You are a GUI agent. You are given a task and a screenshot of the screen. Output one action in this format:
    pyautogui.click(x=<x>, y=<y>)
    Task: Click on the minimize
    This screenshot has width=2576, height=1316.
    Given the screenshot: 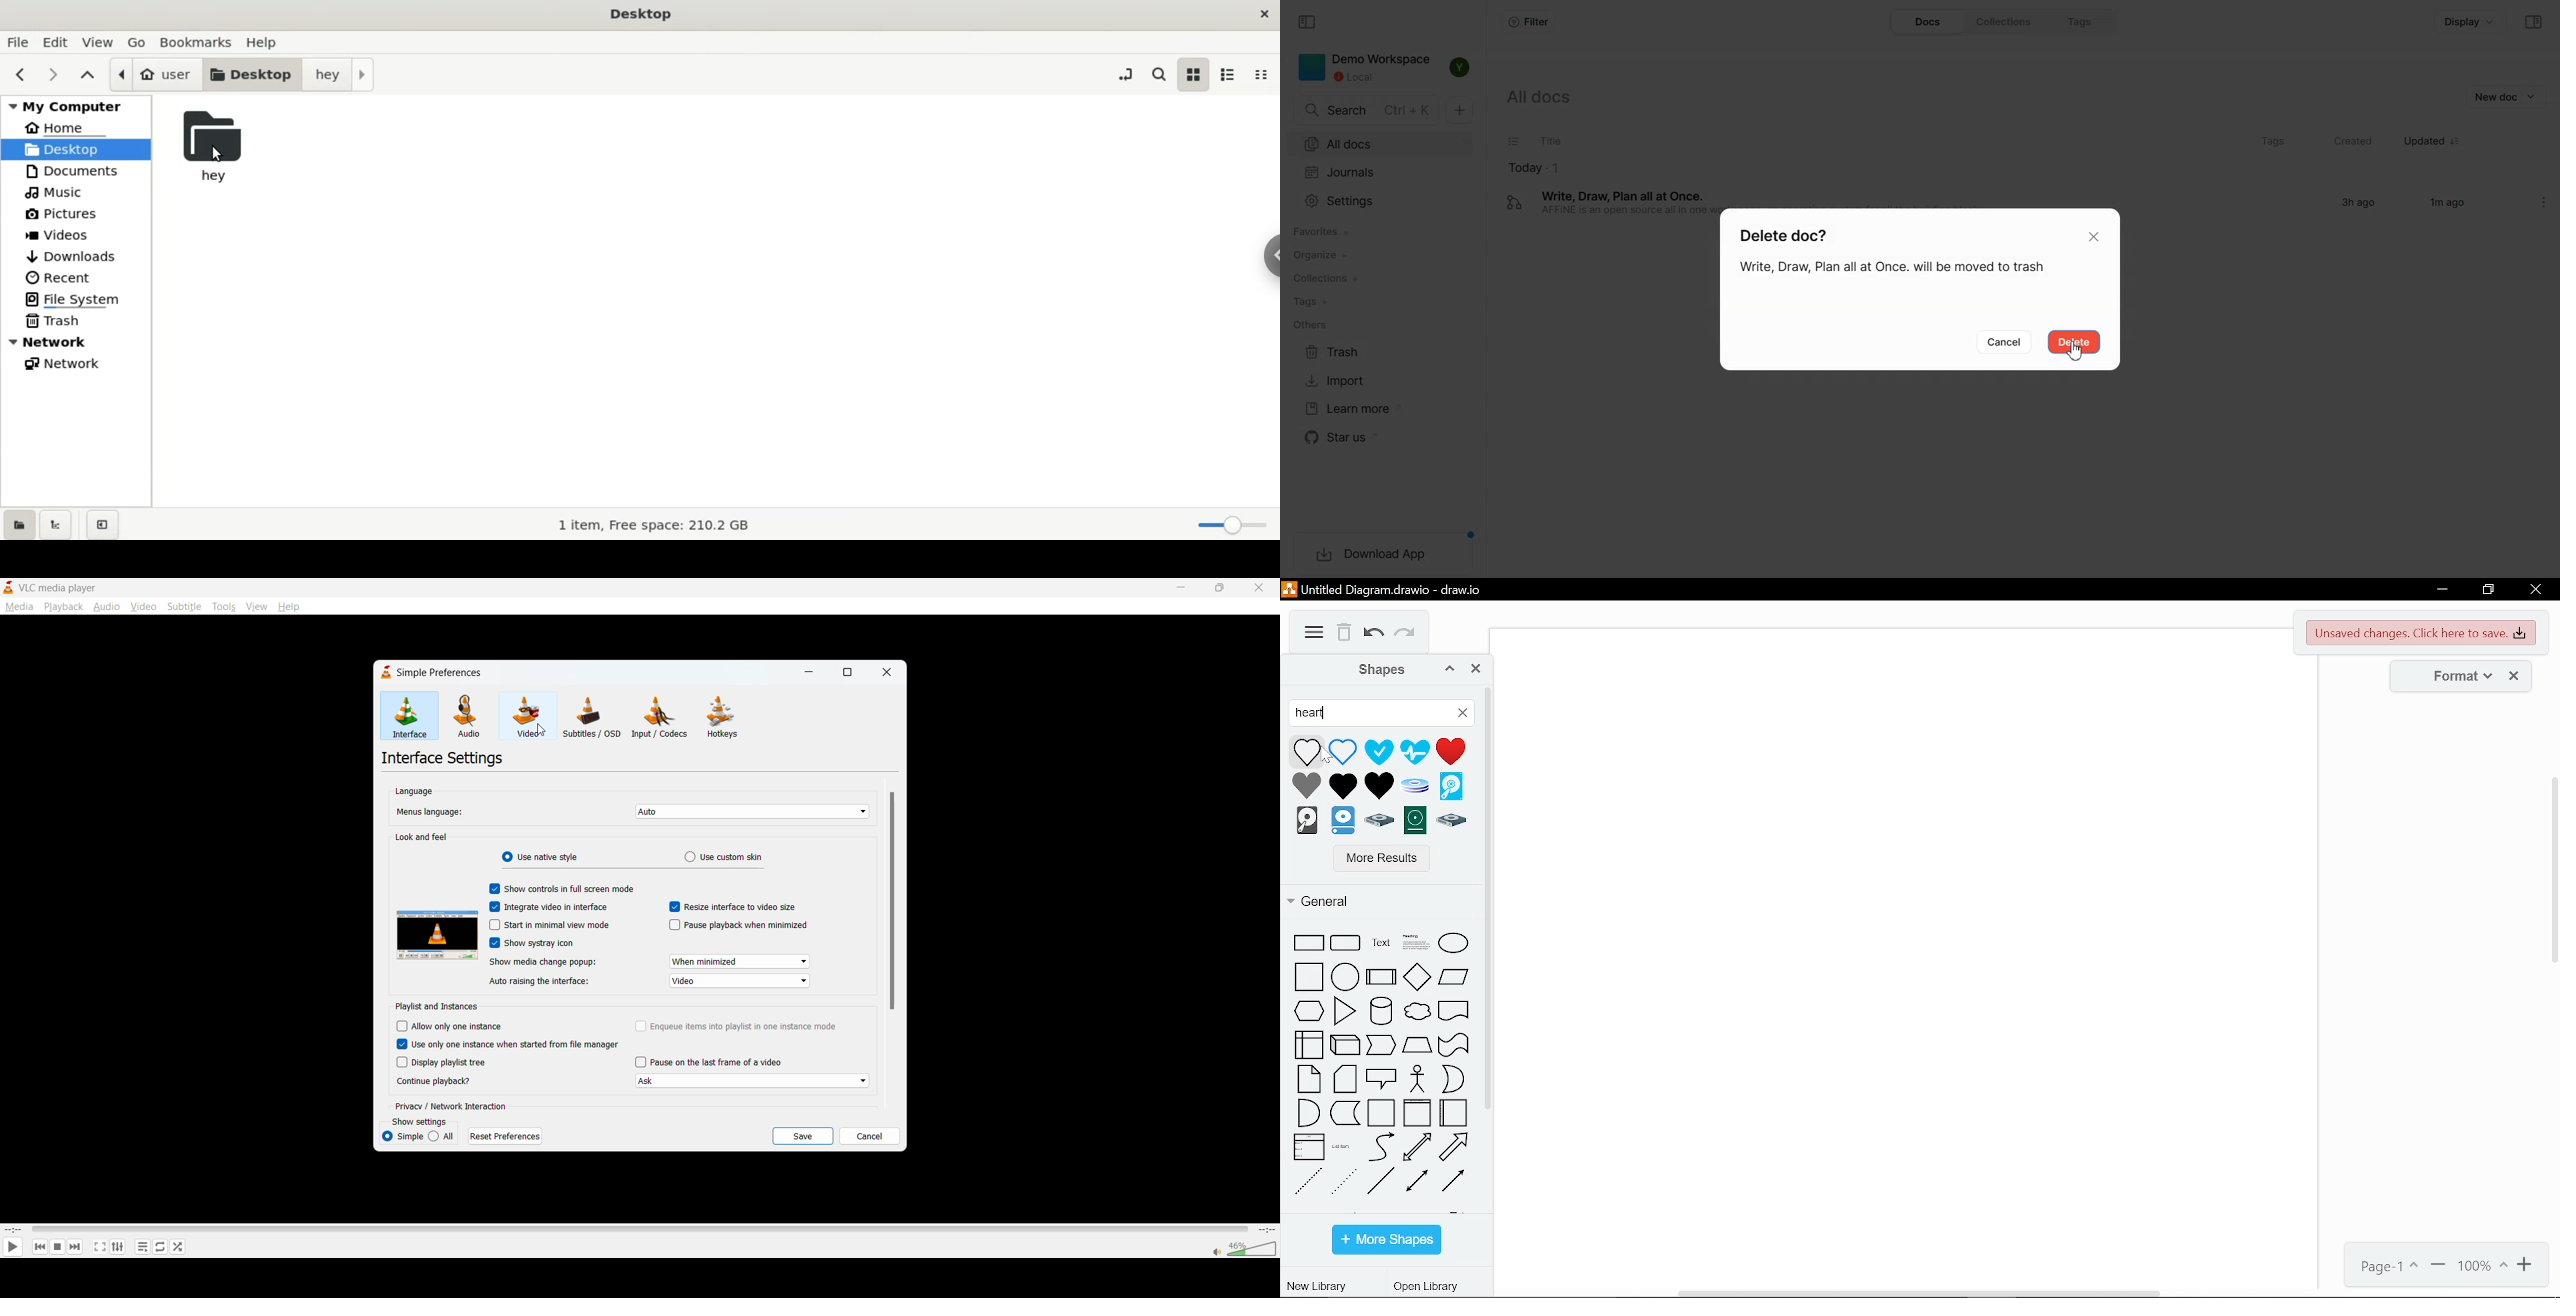 What is the action you would take?
    pyautogui.click(x=1183, y=587)
    